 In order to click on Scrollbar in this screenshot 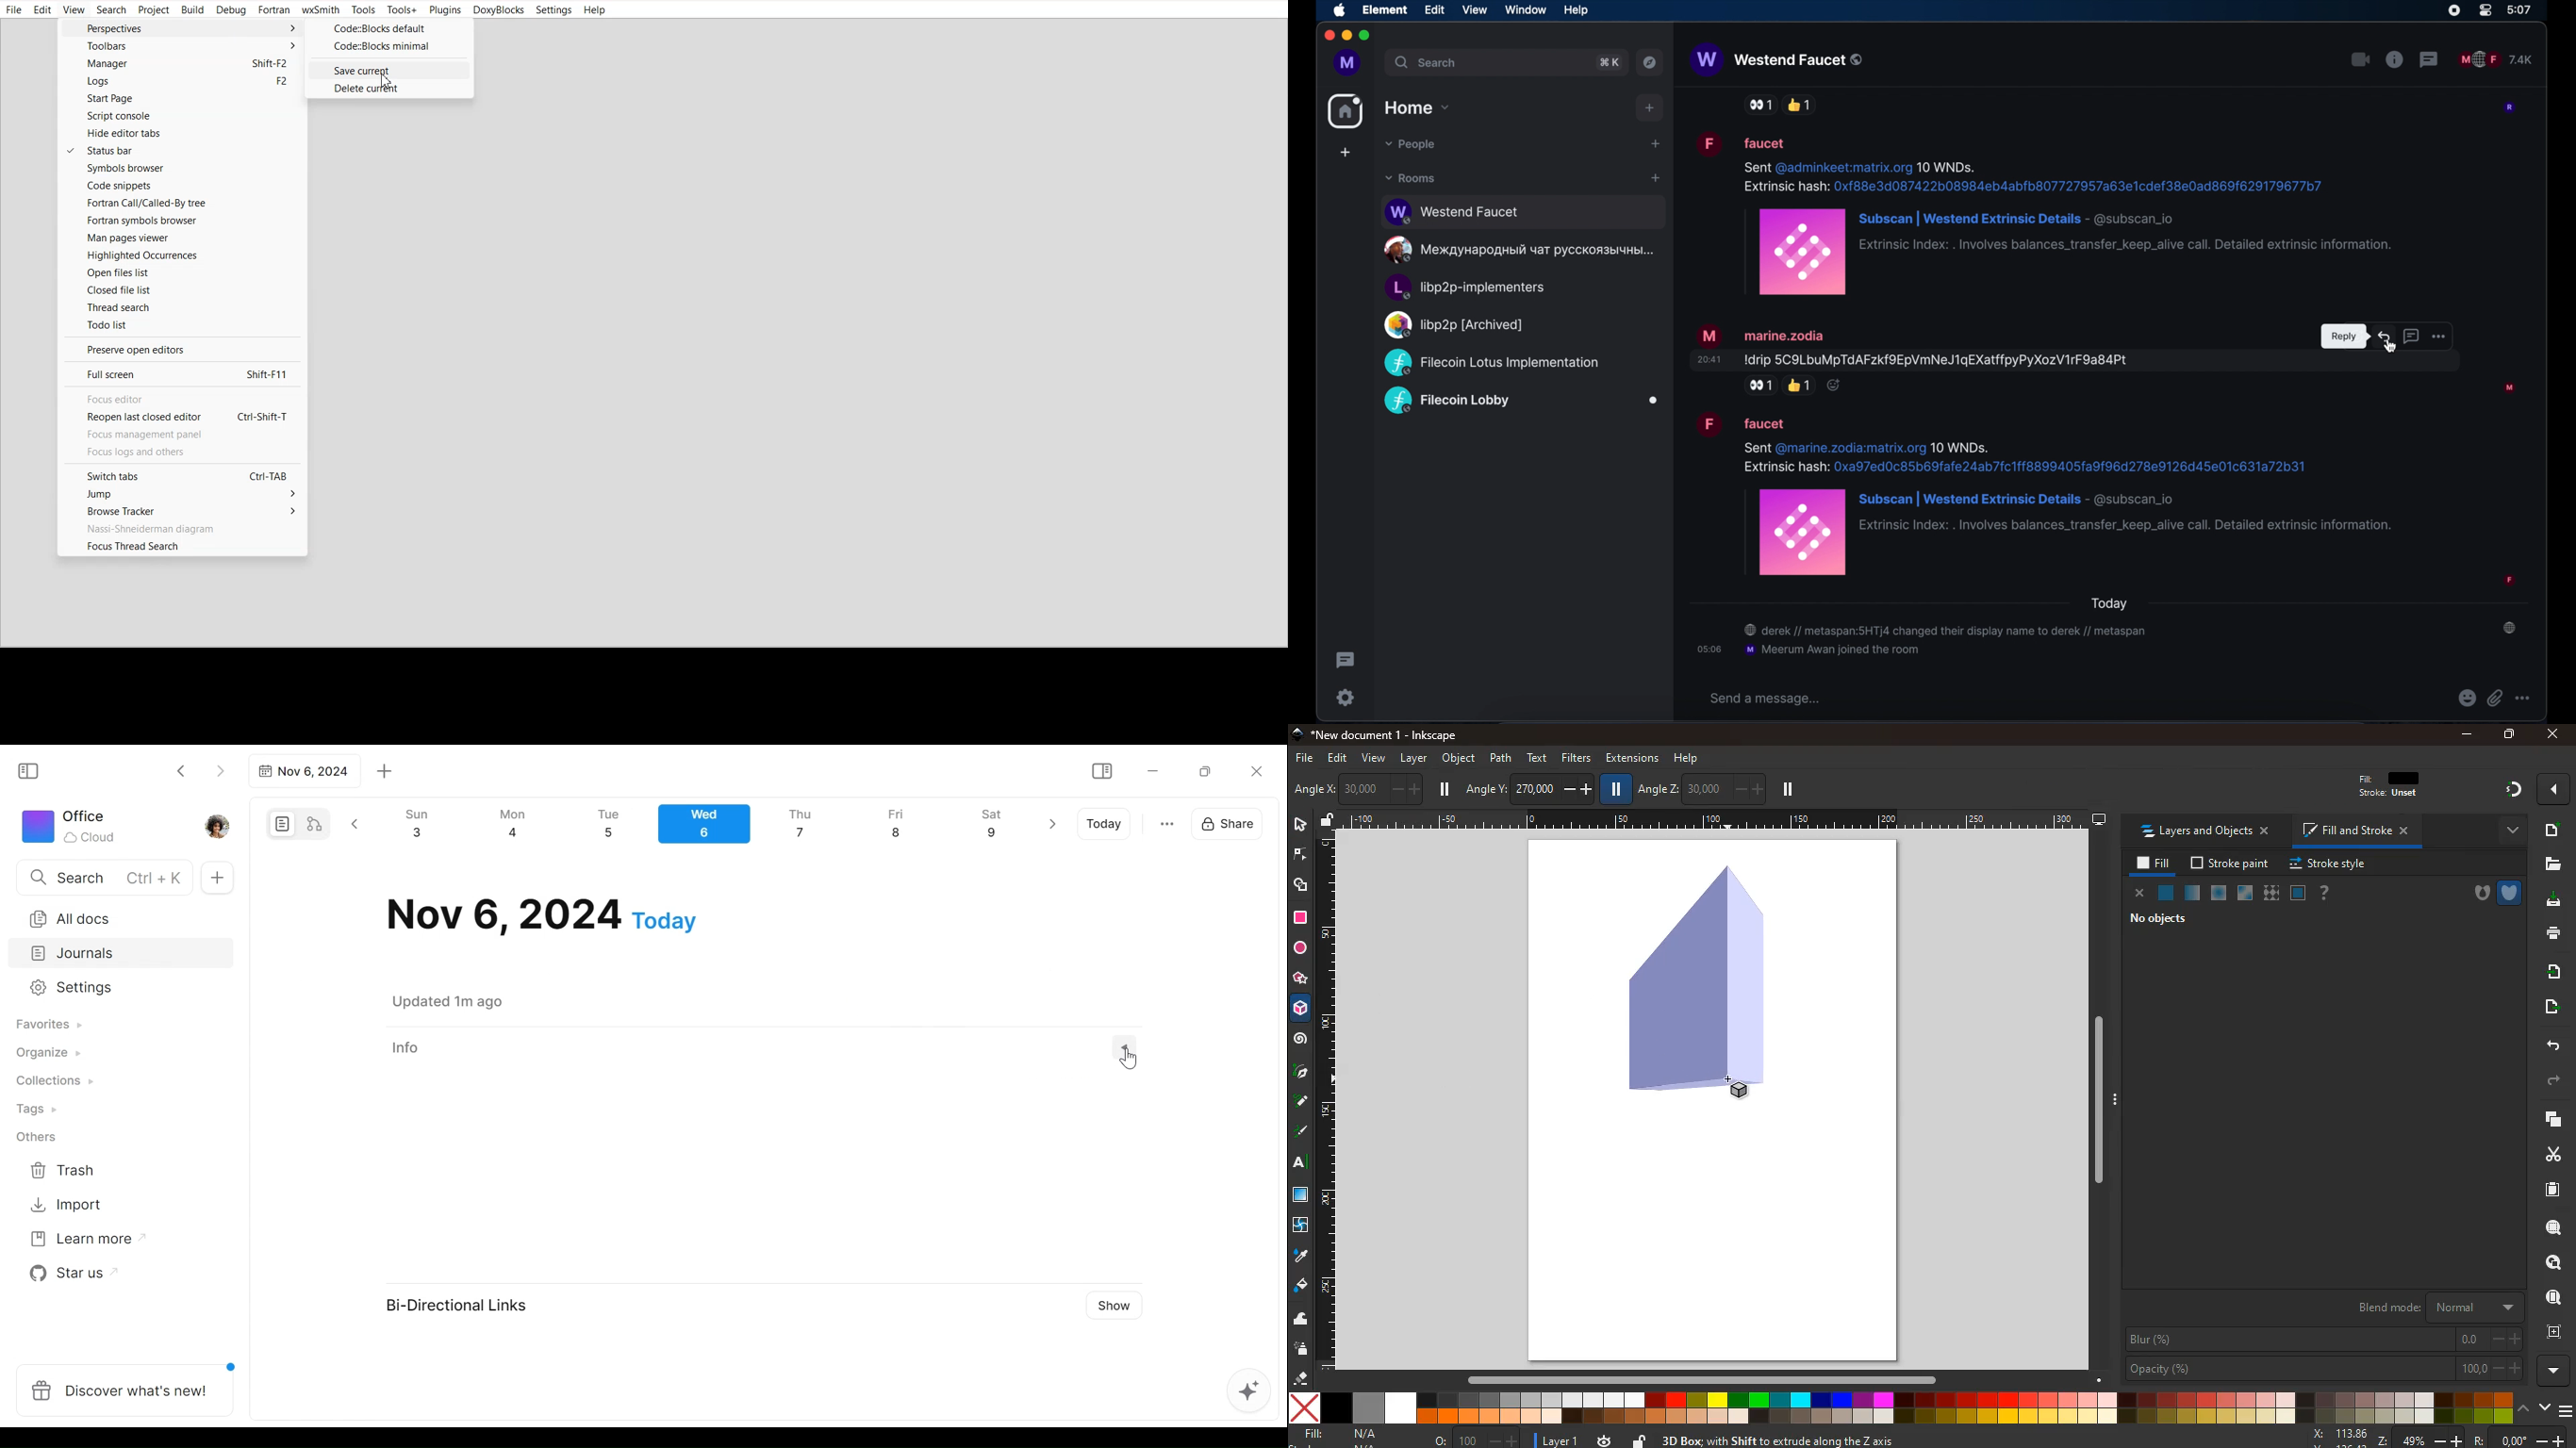, I will do `click(2098, 1096)`.